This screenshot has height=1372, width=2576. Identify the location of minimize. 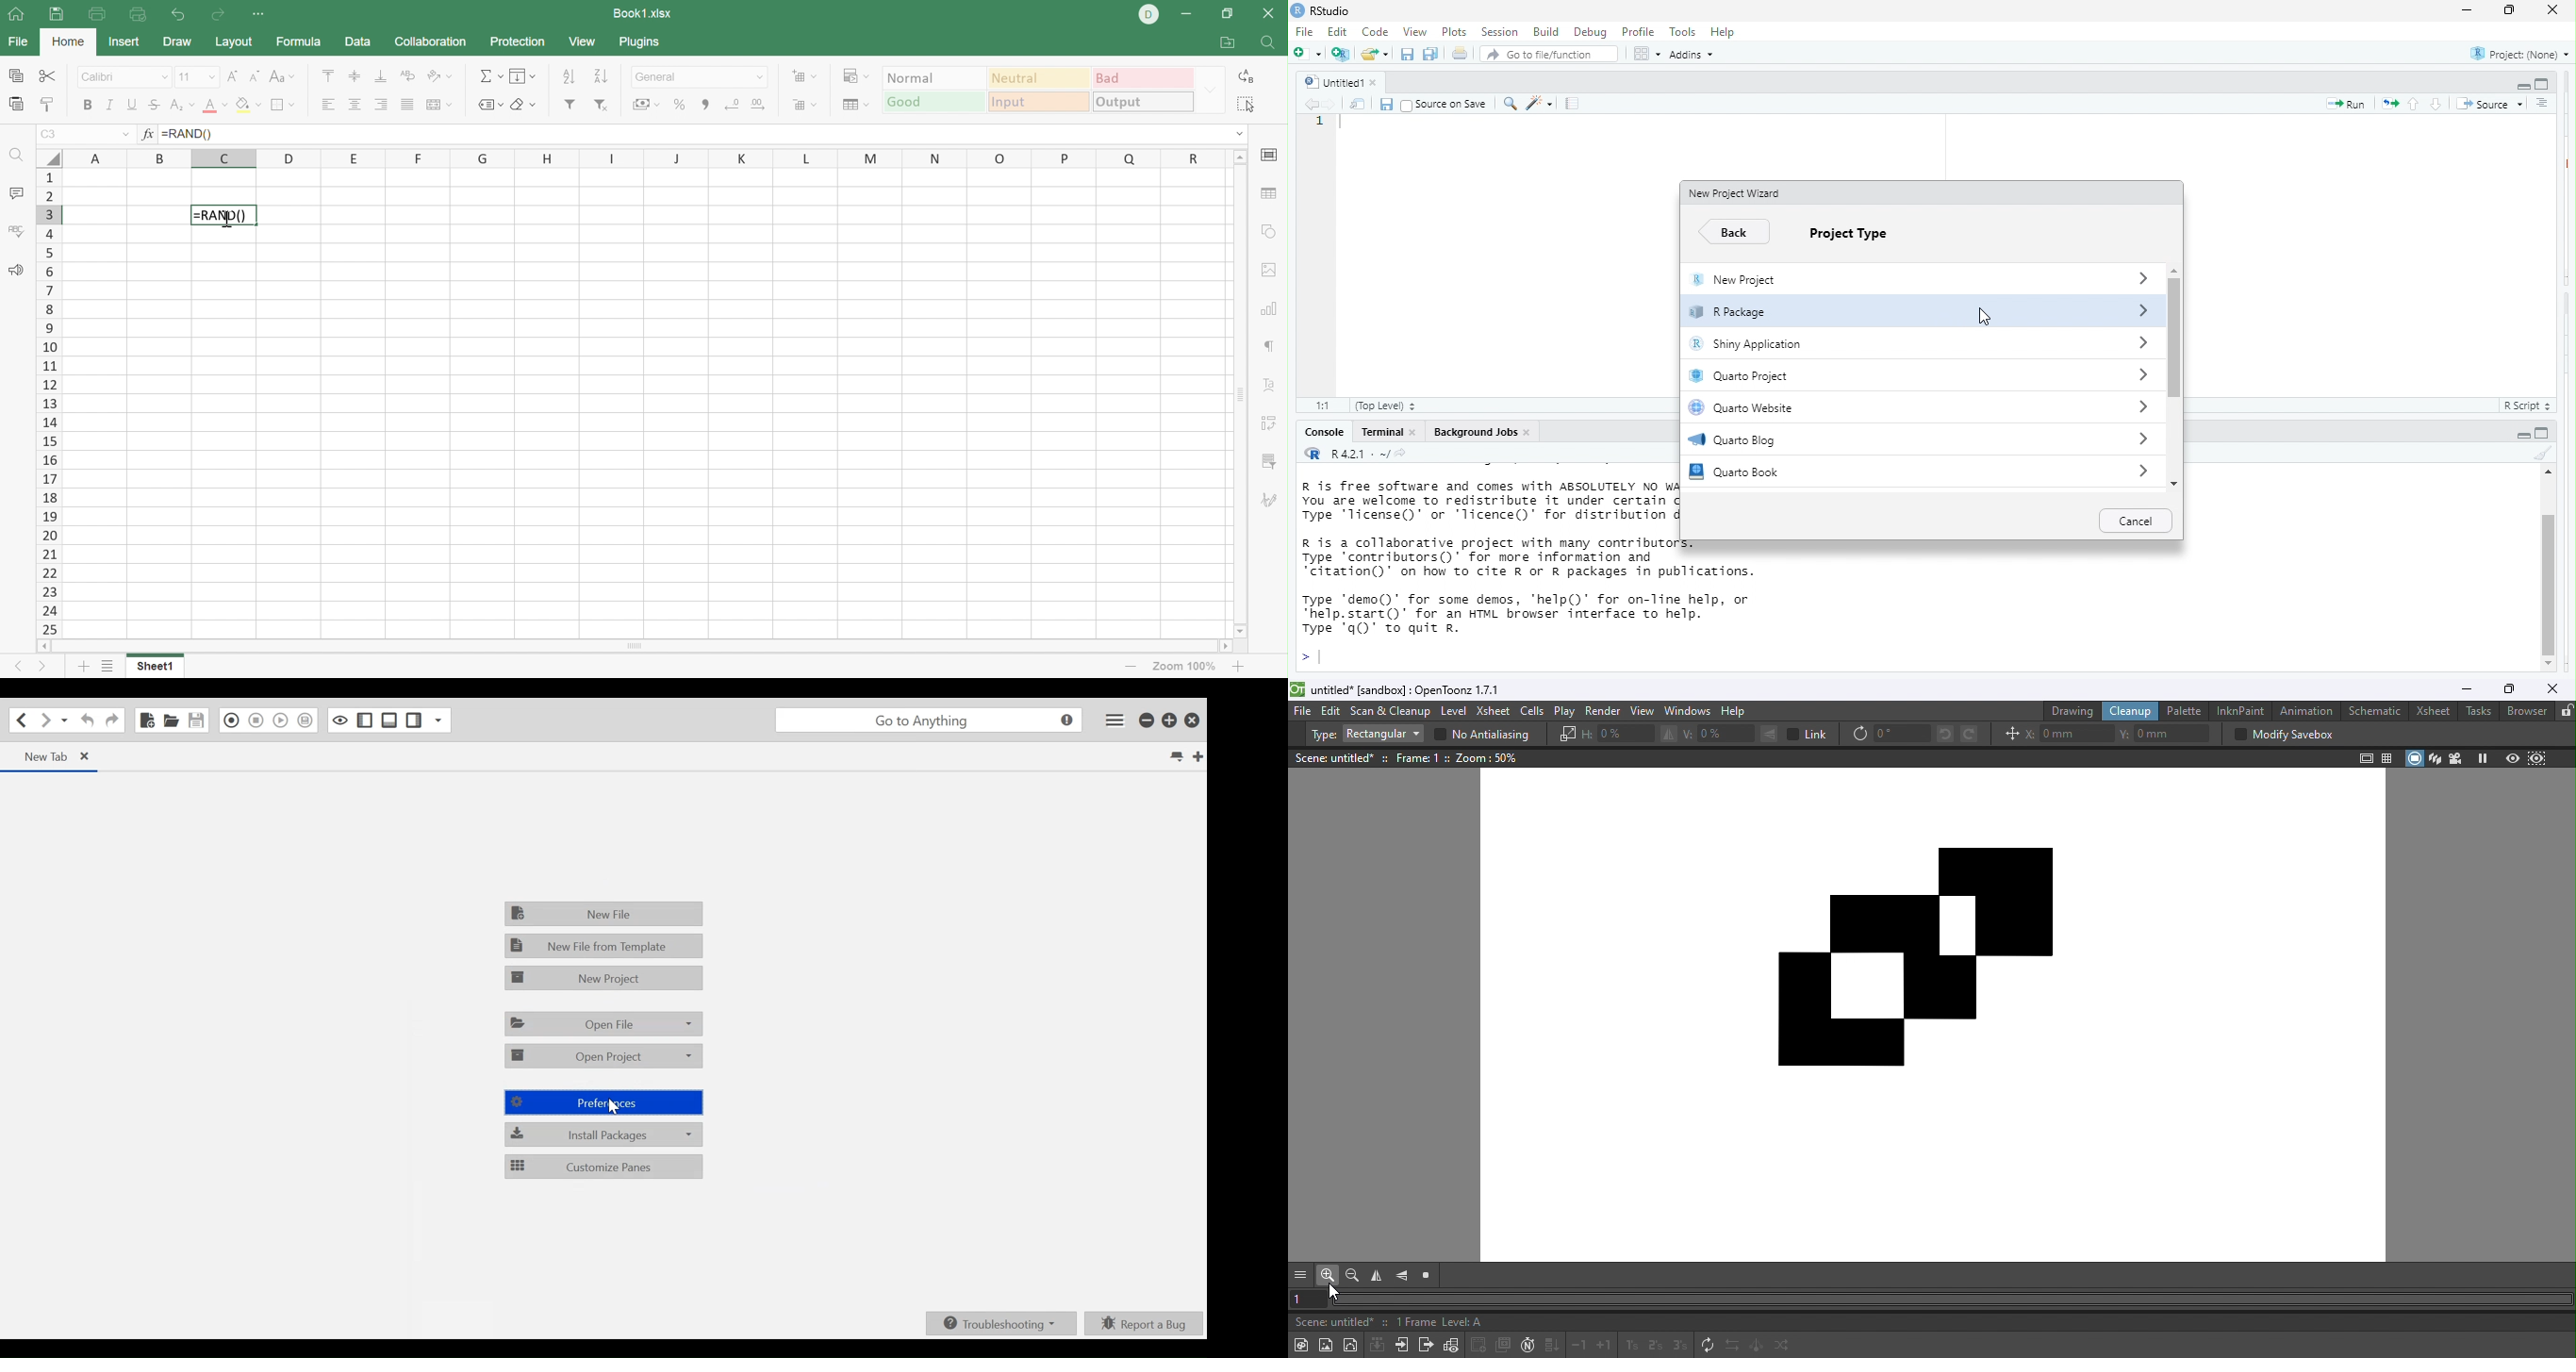
(2467, 10).